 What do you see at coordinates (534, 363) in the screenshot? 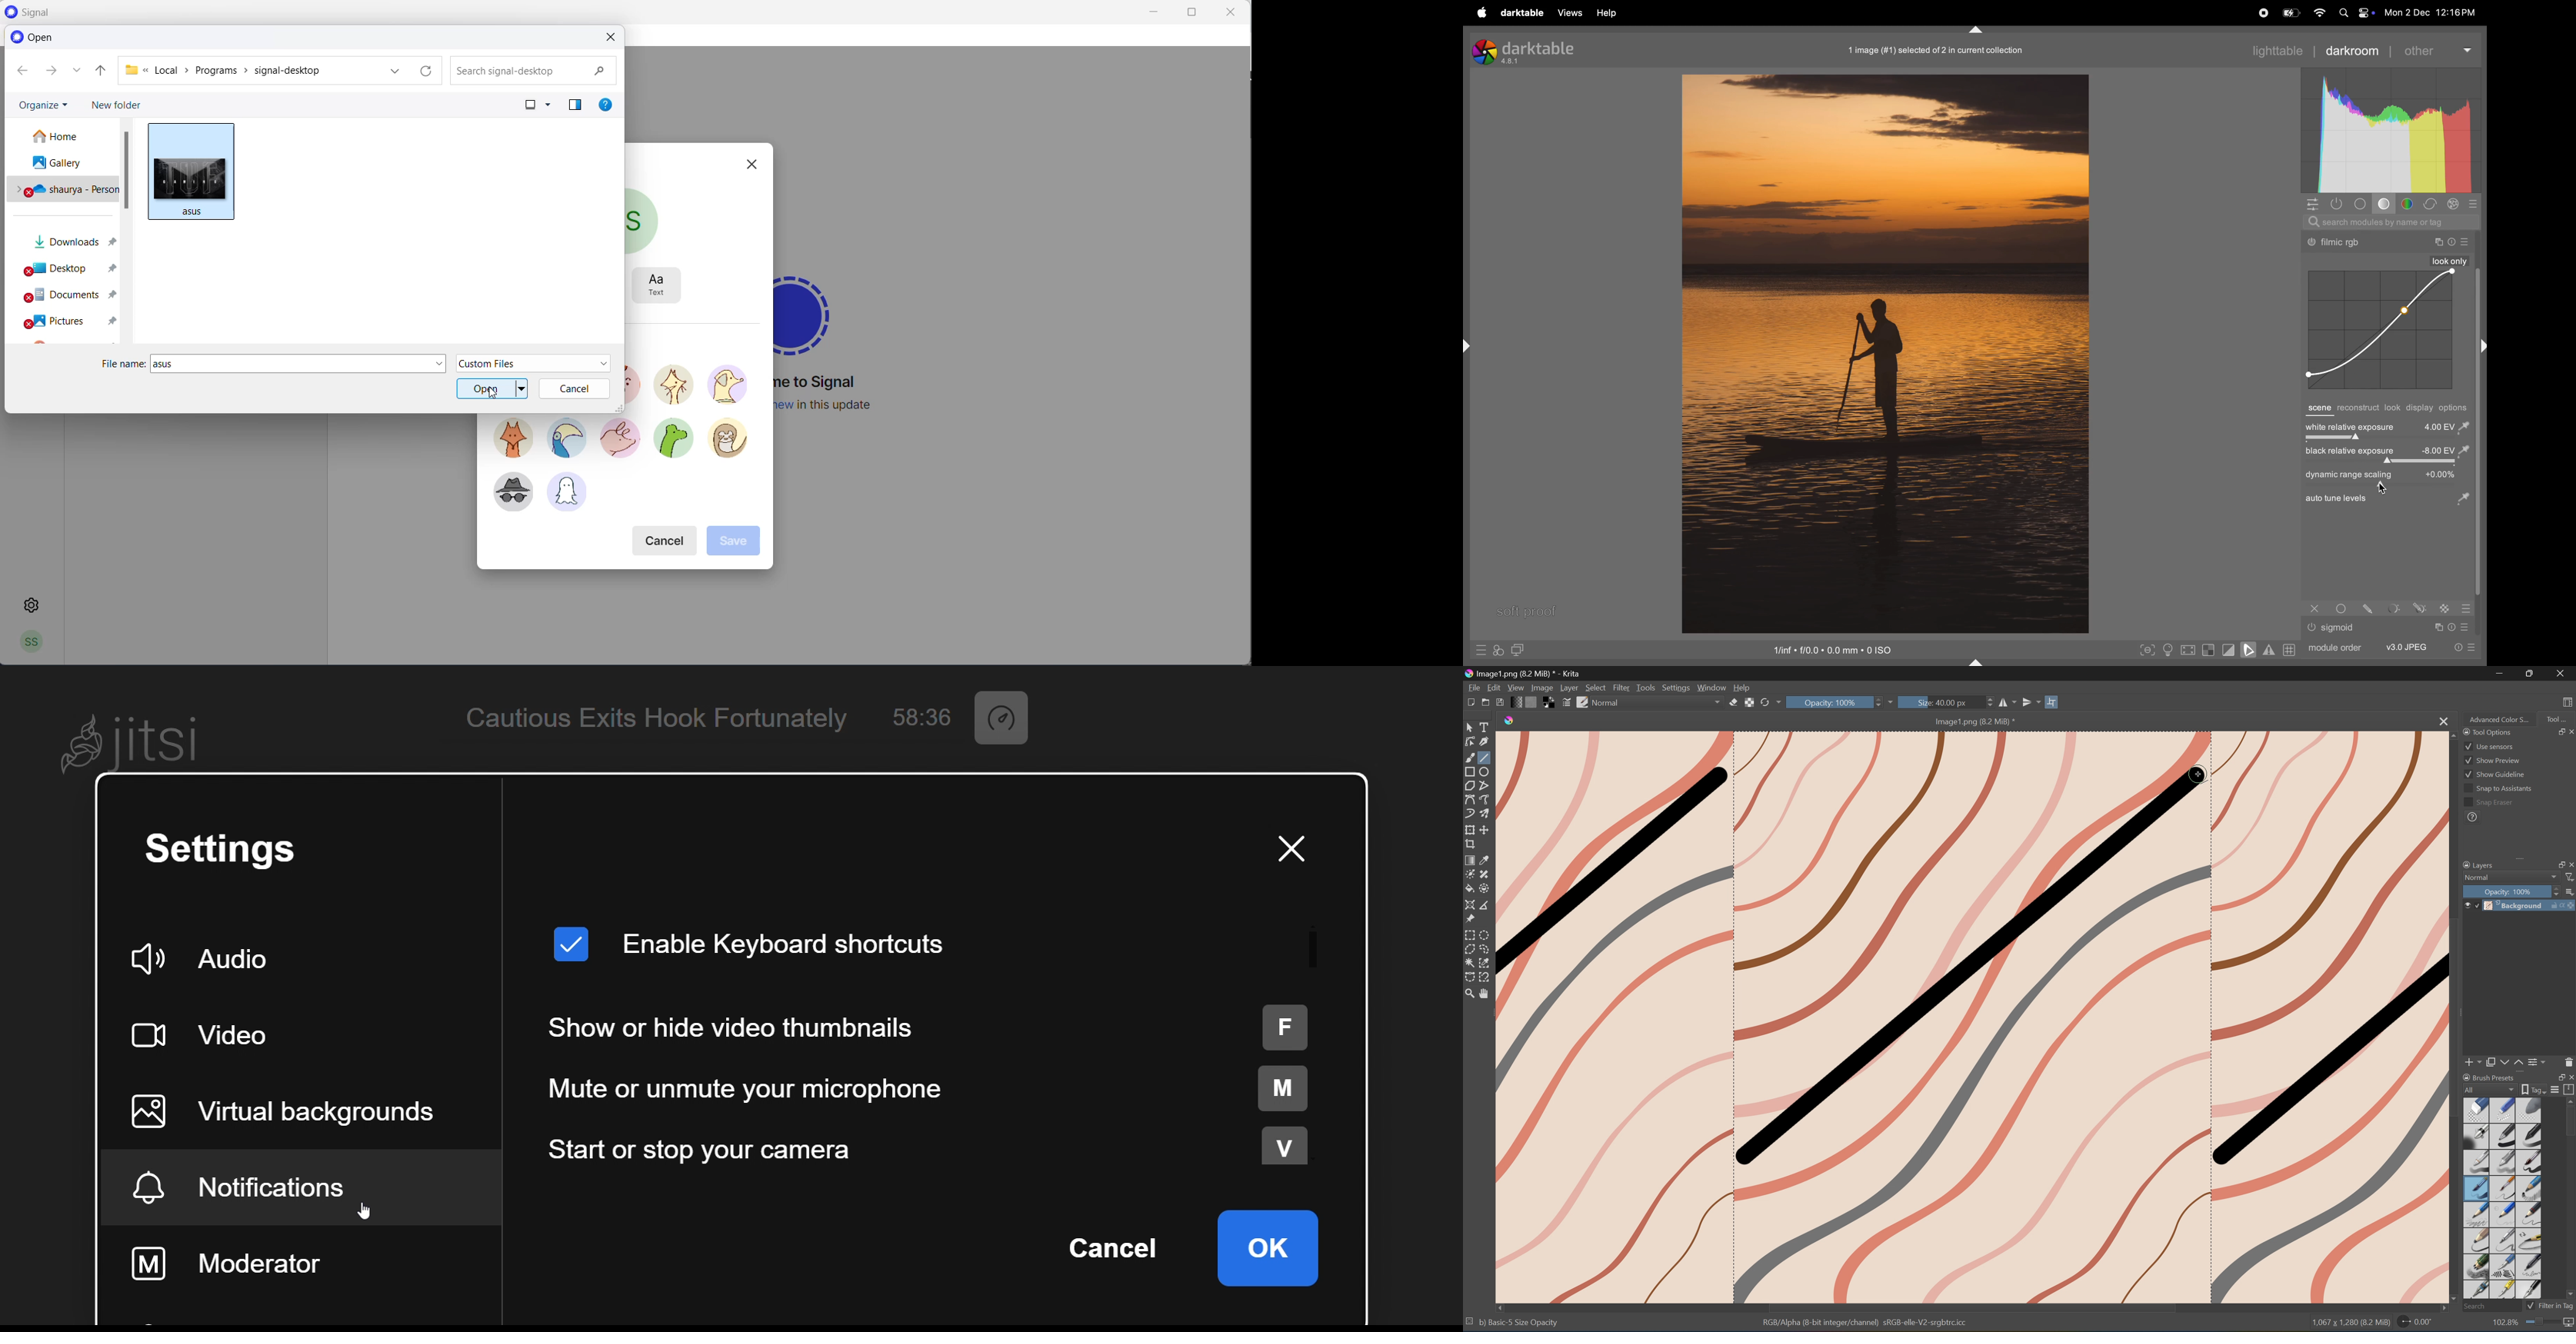
I see `file type` at bounding box center [534, 363].